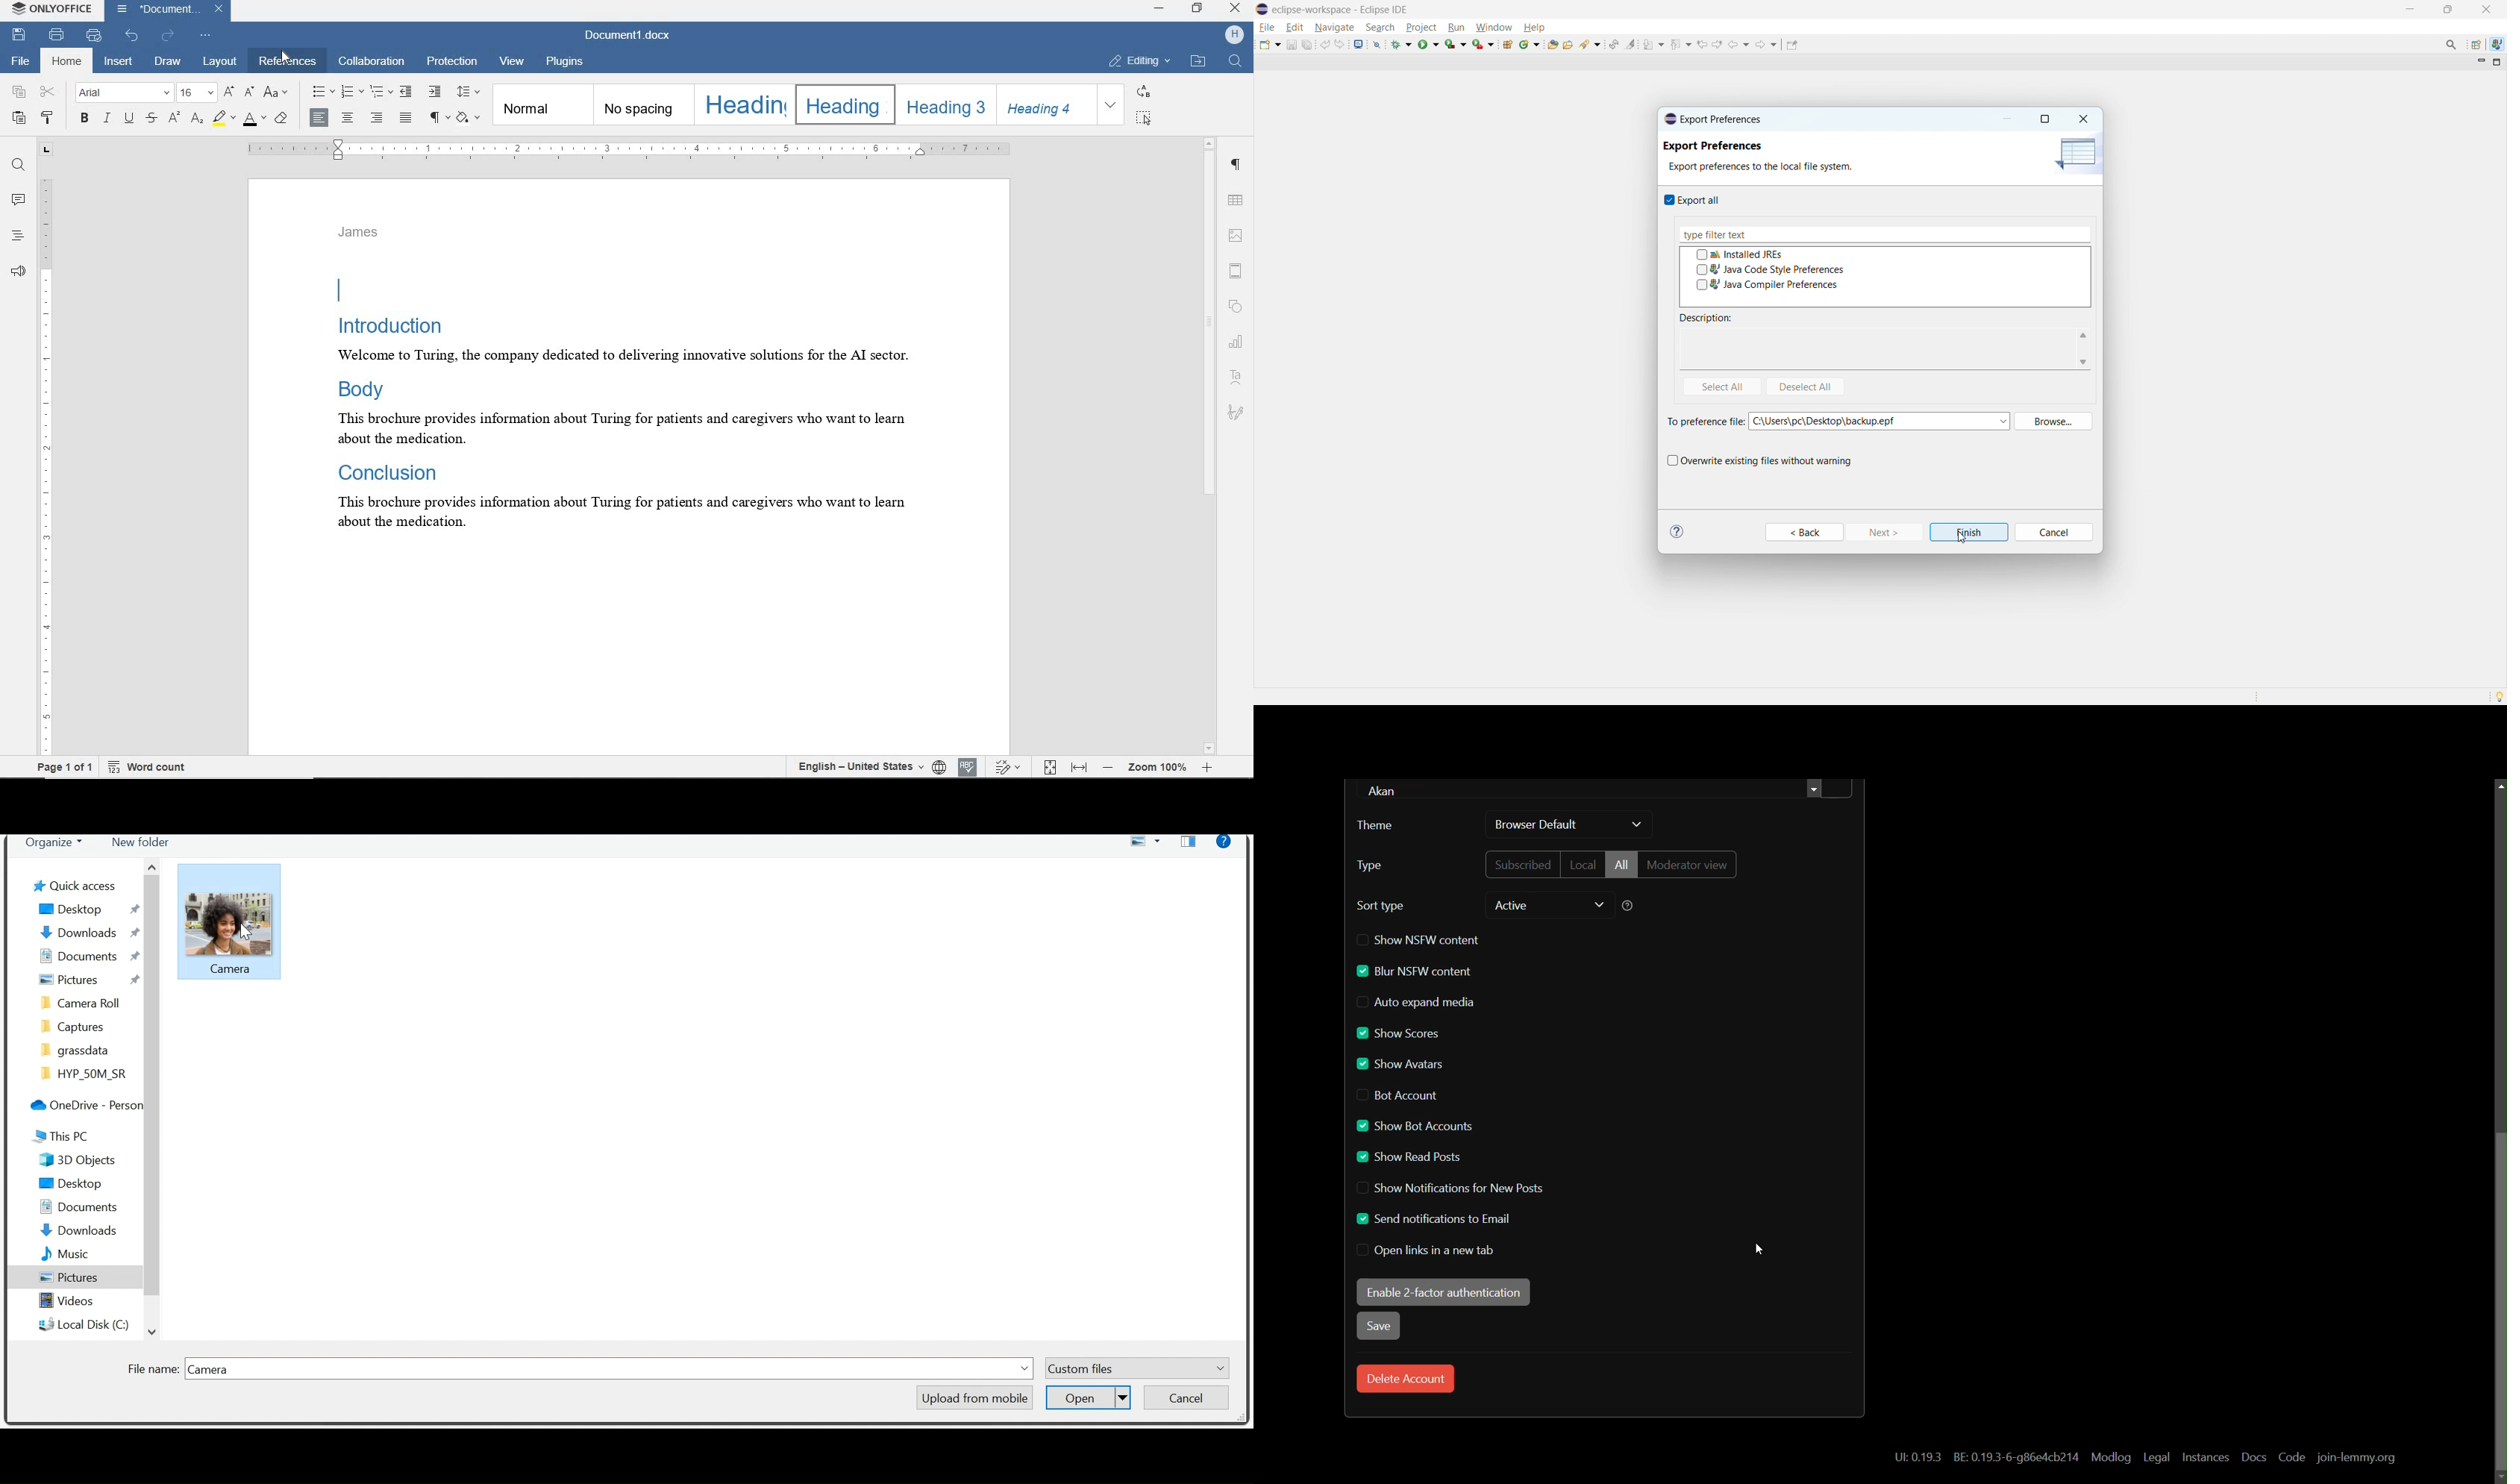 The height and width of the screenshot is (1484, 2520). What do you see at coordinates (198, 120) in the screenshot?
I see `superscript` at bounding box center [198, 120].